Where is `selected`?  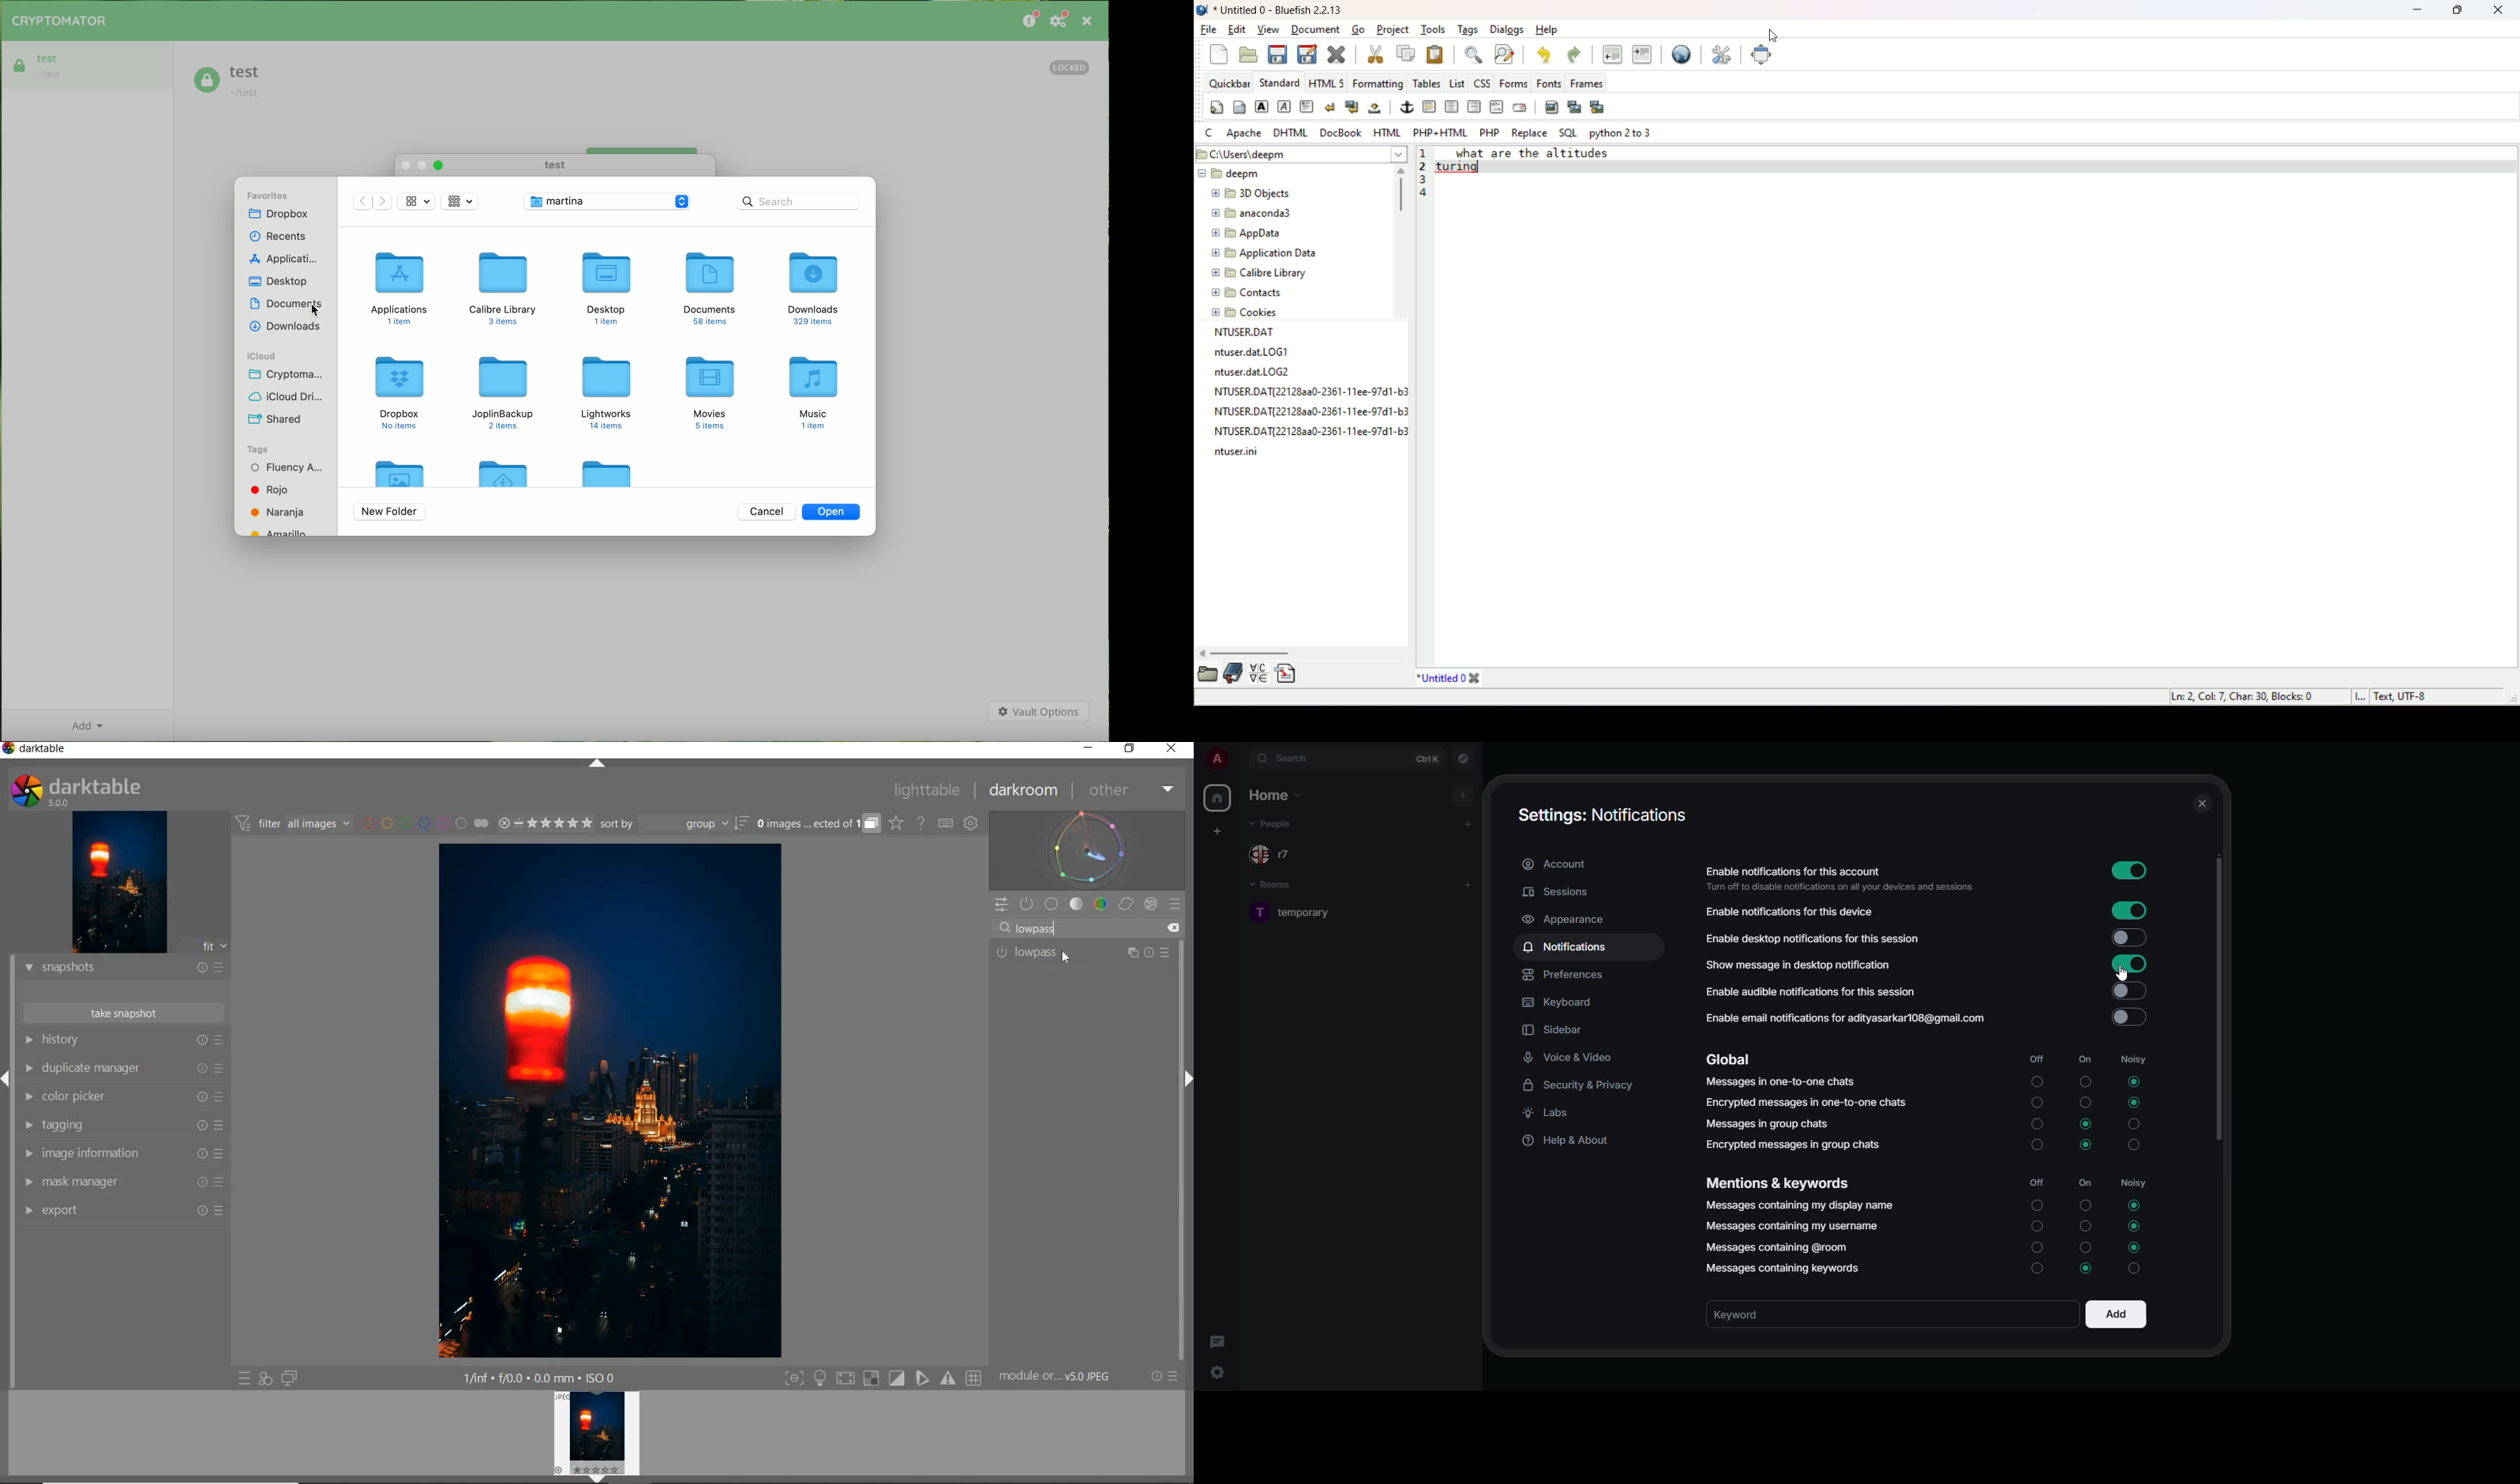 selected is located at coordinates (2135, 1103).